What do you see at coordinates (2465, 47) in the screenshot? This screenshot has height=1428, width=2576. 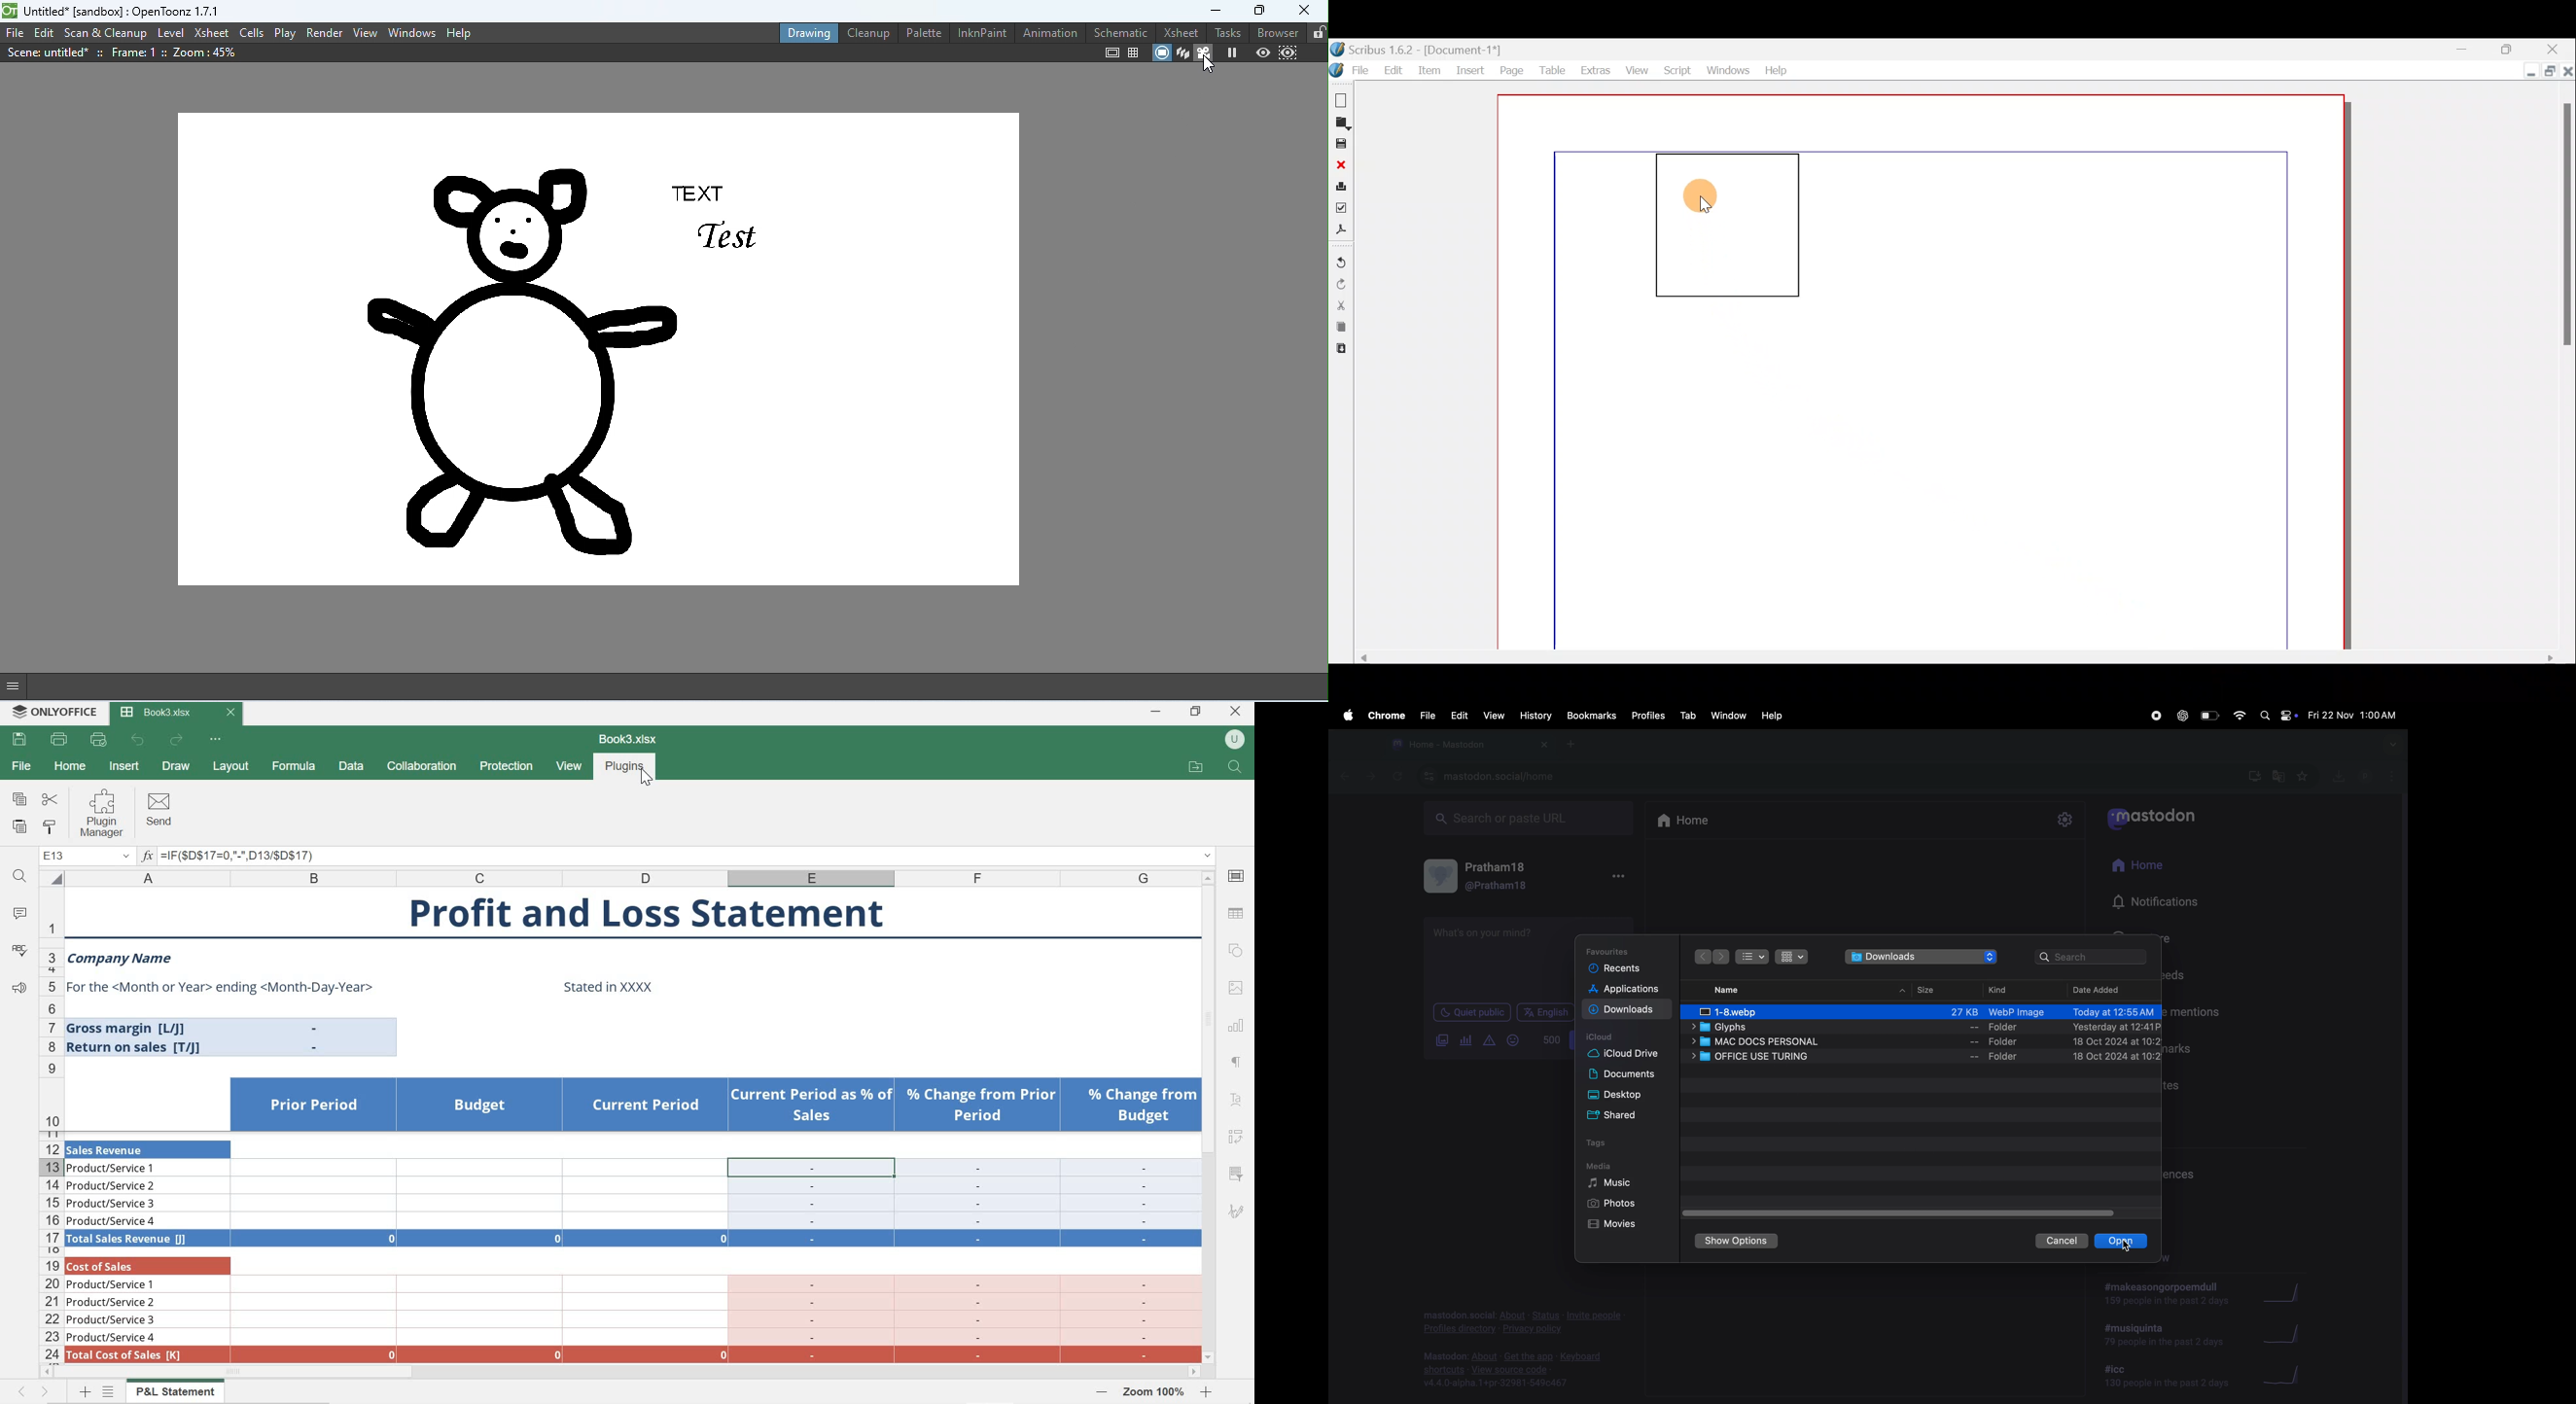 I see `Minimise` at bounding box center [2465, 47].